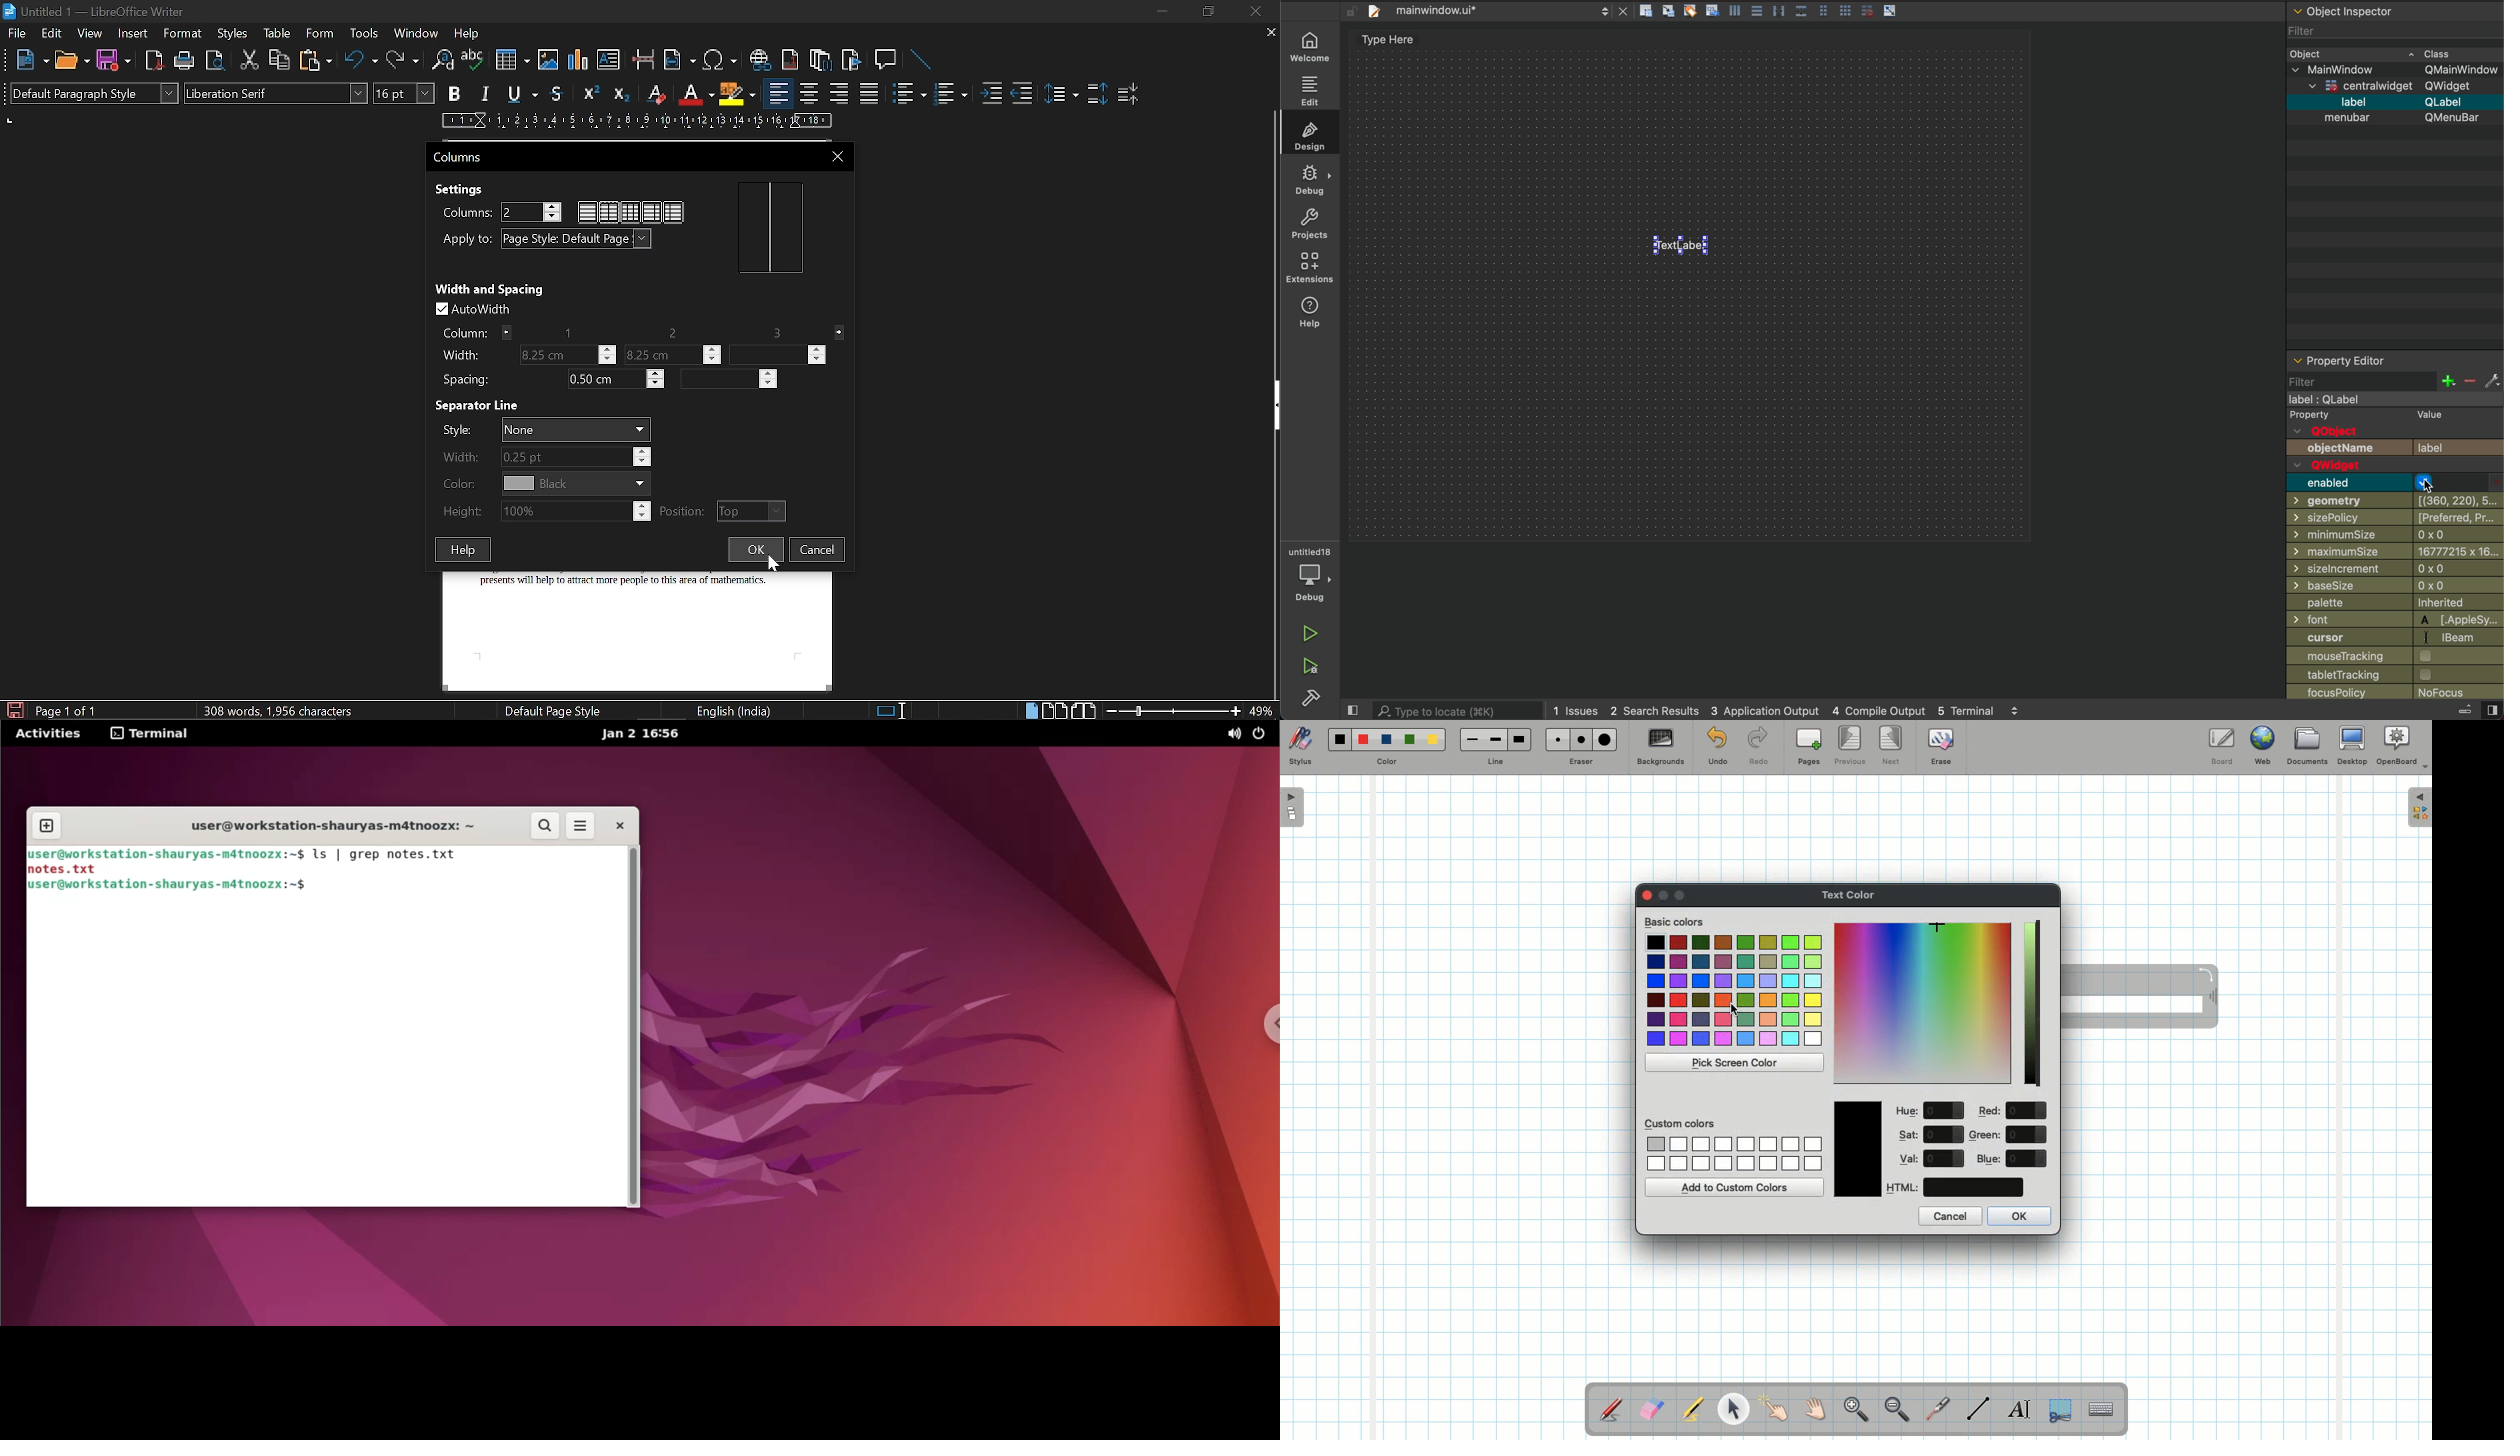 The image size is (2520, 1456). I want to click on Minimize, so click(1159, 11).